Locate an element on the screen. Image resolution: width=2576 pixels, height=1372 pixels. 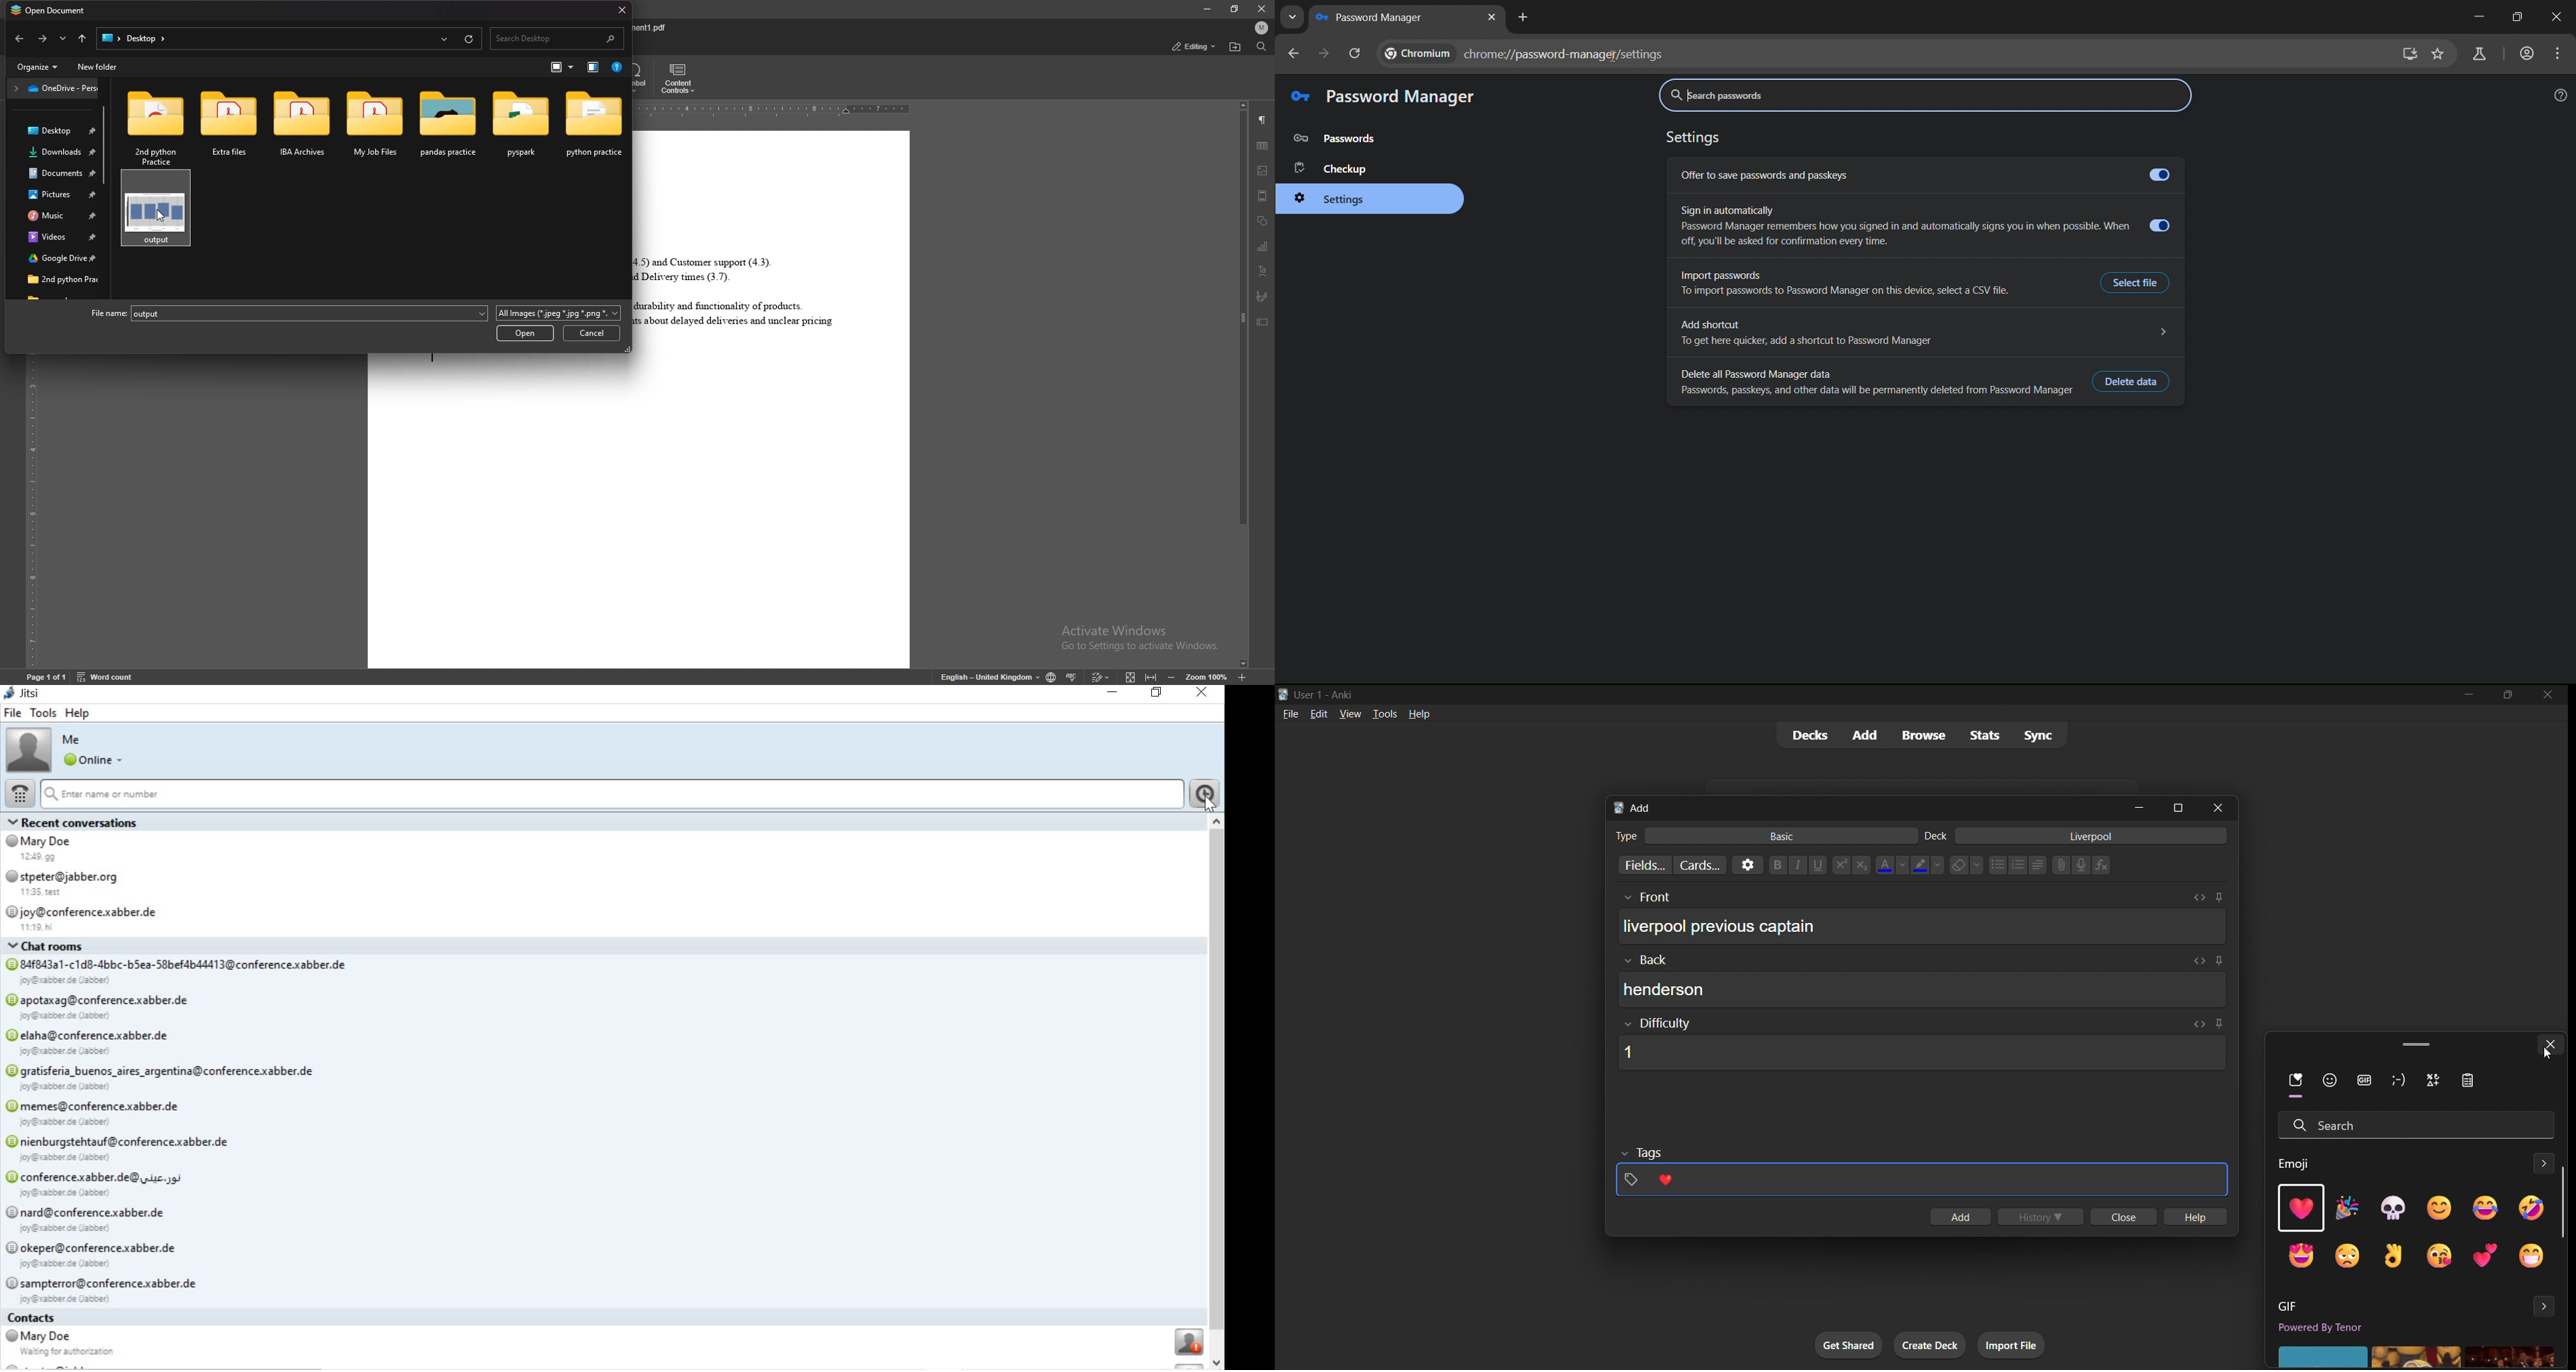
view is located at coordinates (1349, 713).